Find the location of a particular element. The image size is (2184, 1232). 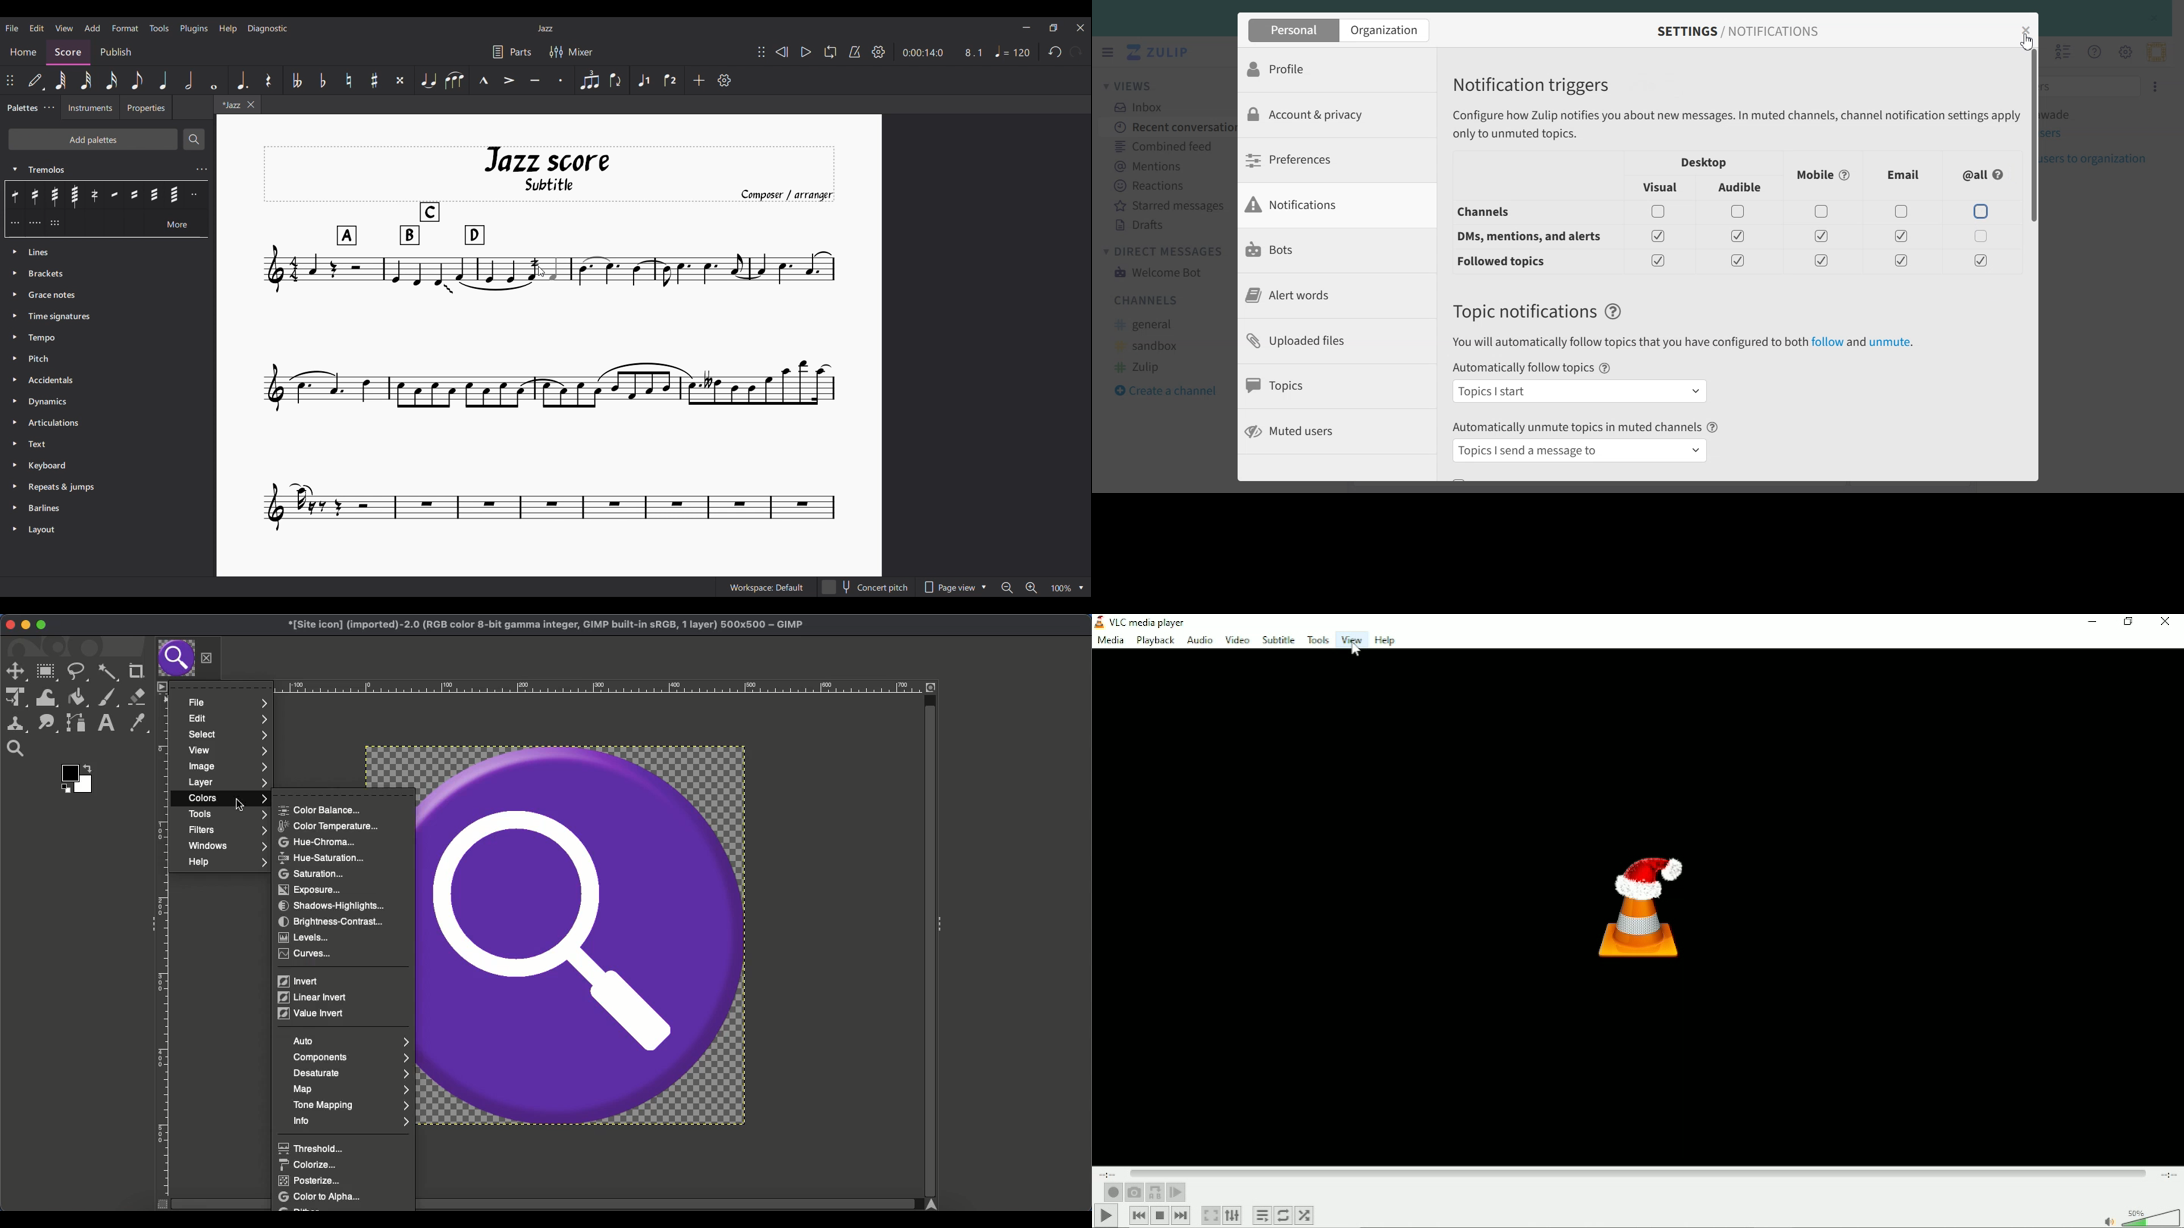

Home is located at coordinates (23, 52).